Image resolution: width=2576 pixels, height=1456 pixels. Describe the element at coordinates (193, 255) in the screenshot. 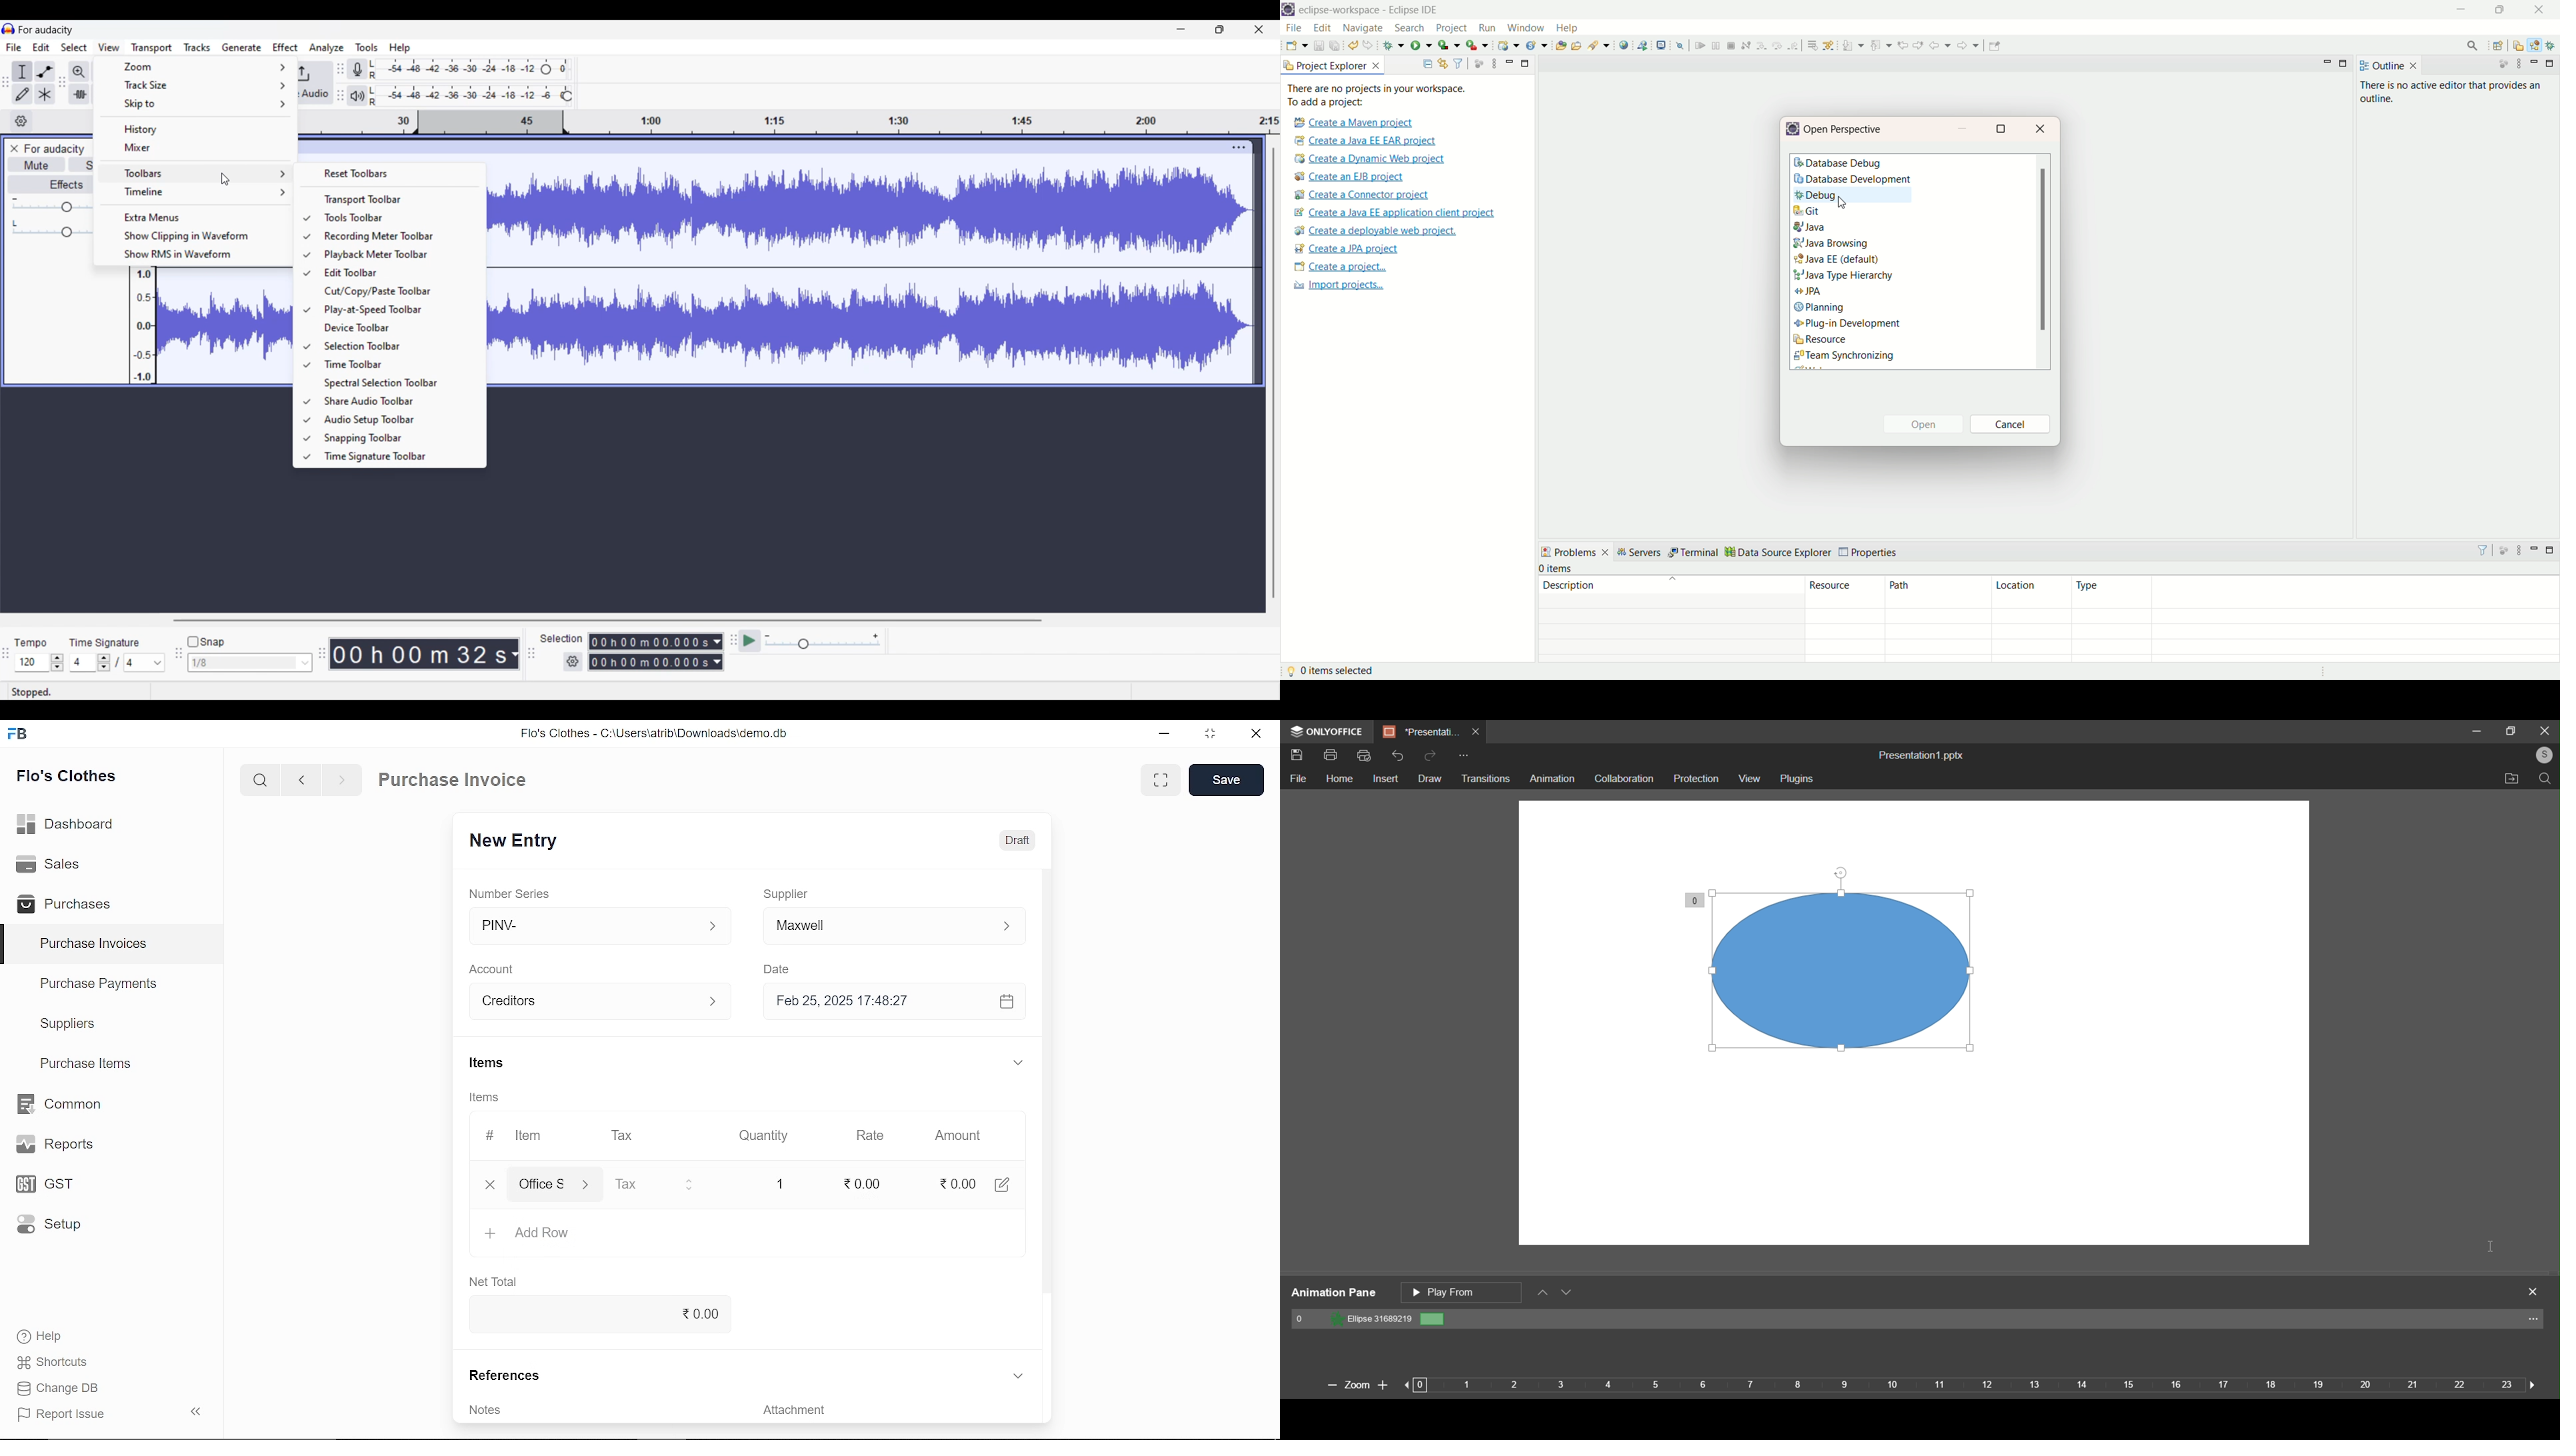

I see `Show RMS in waveform` at that location.